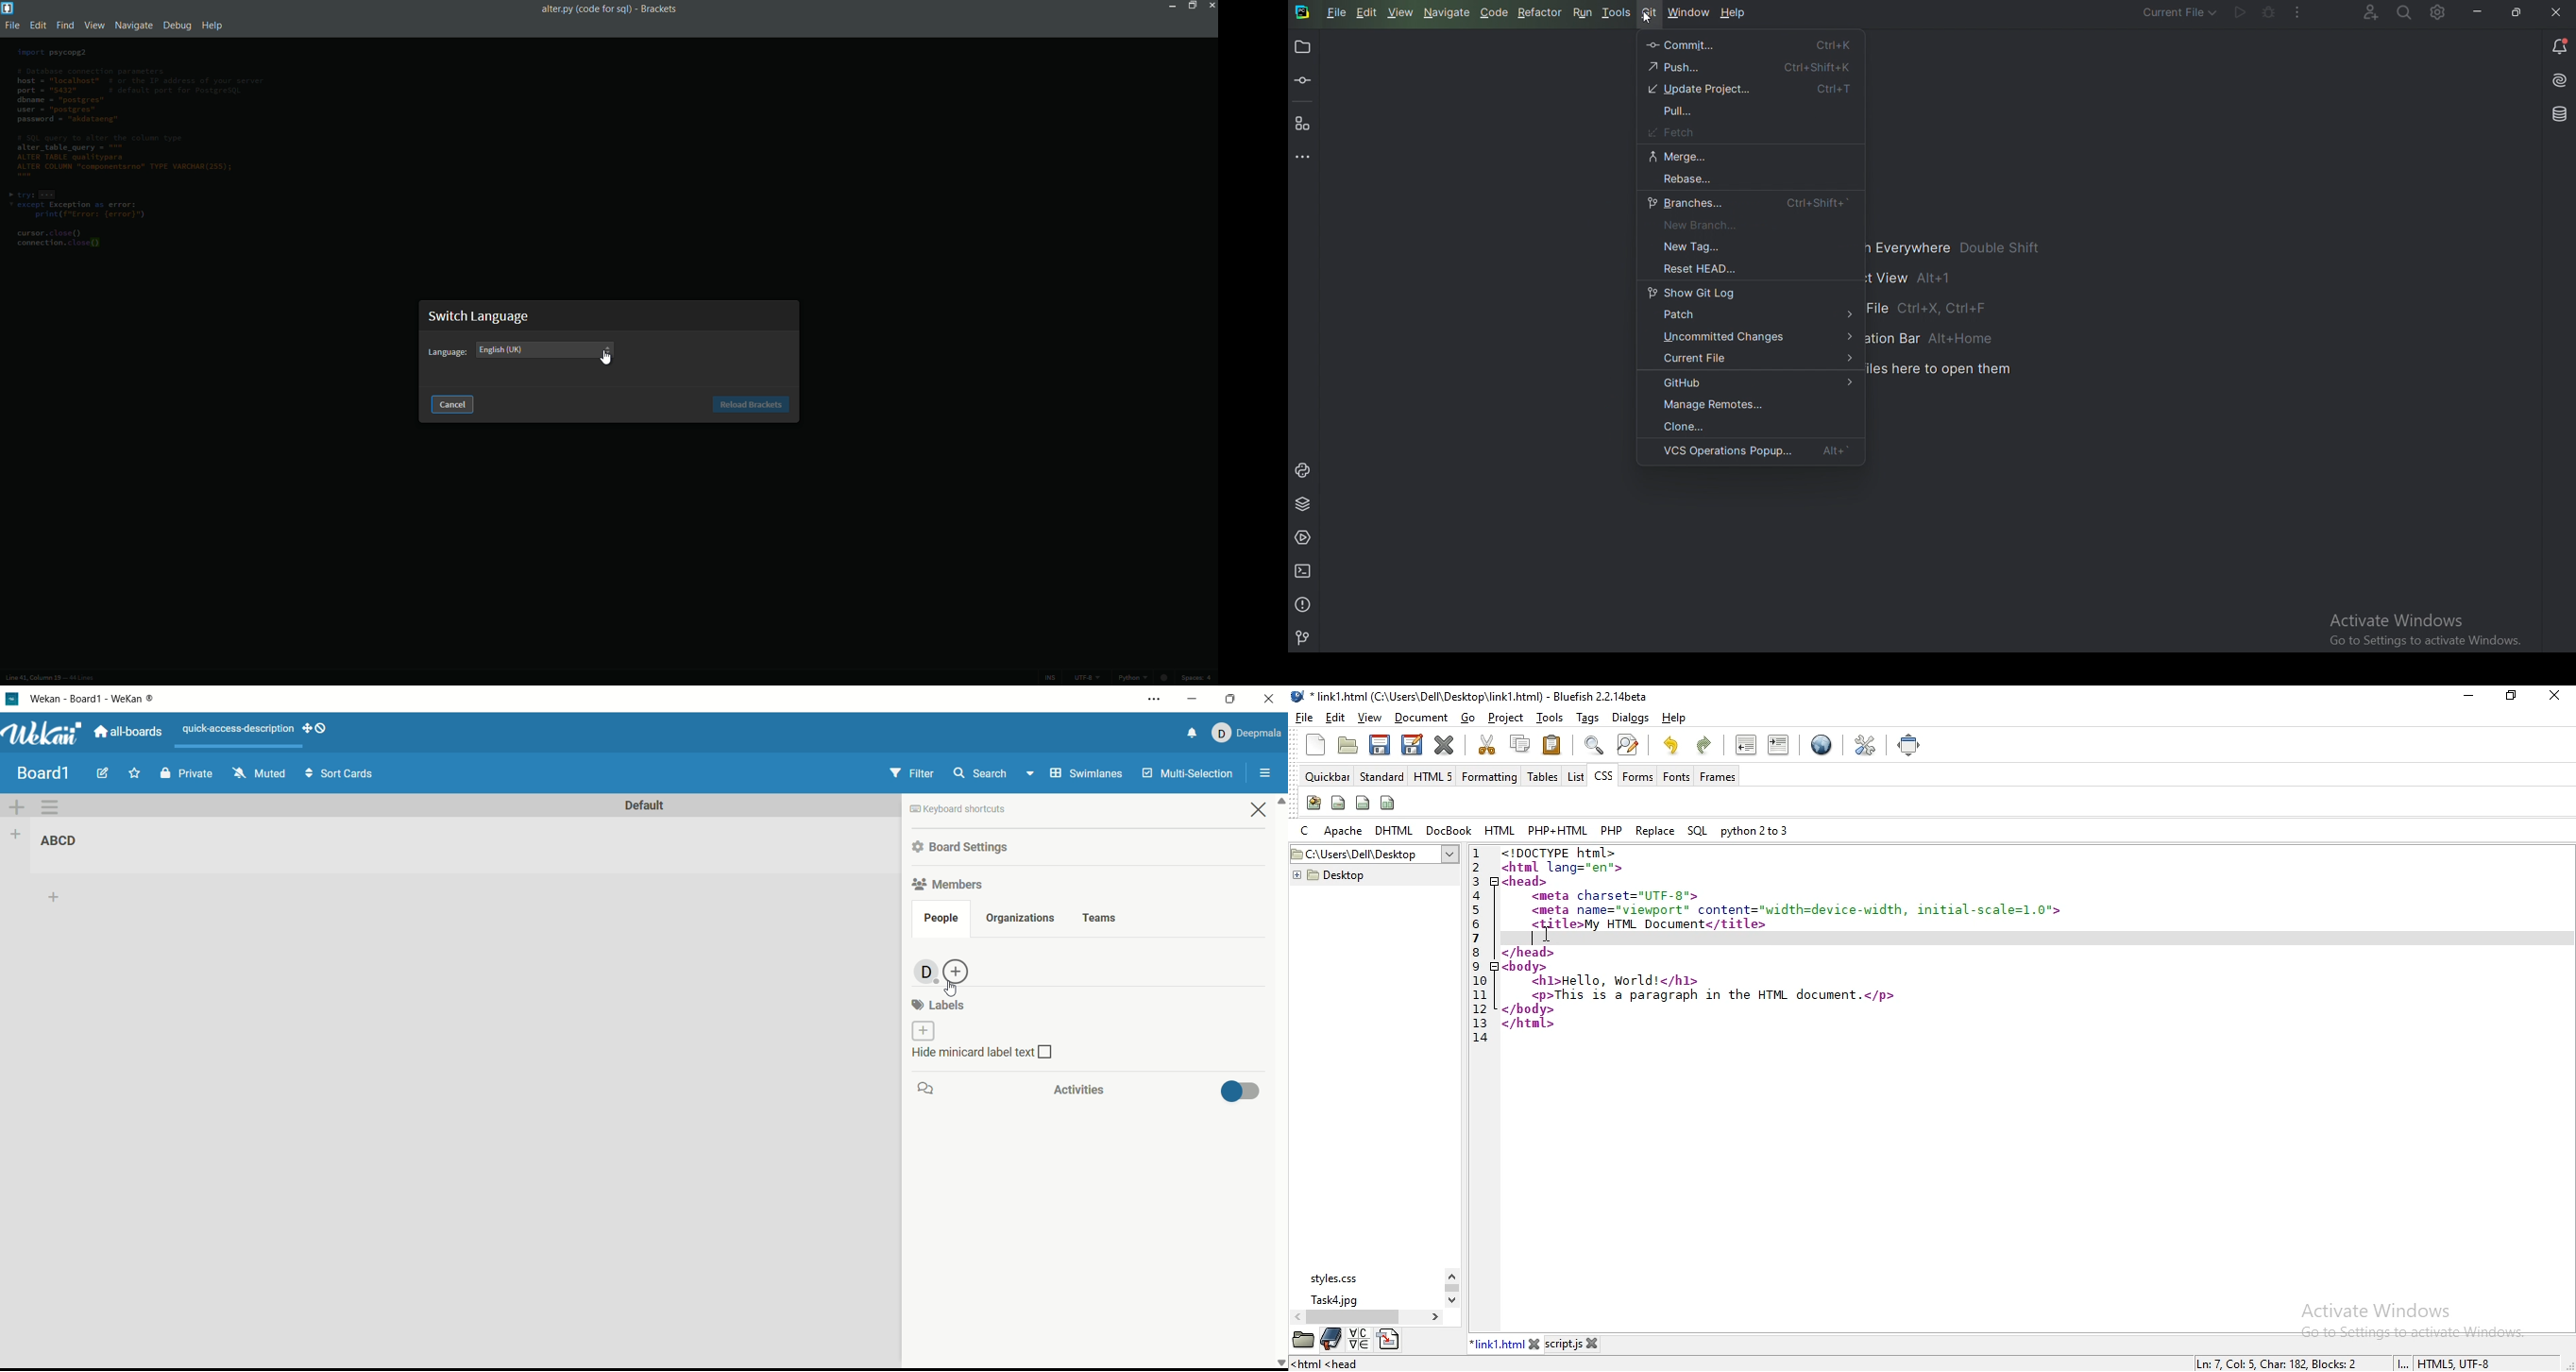 The height and width of the screenshot is (1372, 2576). What do you see at coordinates (1191, 698) in the screenshot?
I see `minimize` at bounding box center [1191, 698].